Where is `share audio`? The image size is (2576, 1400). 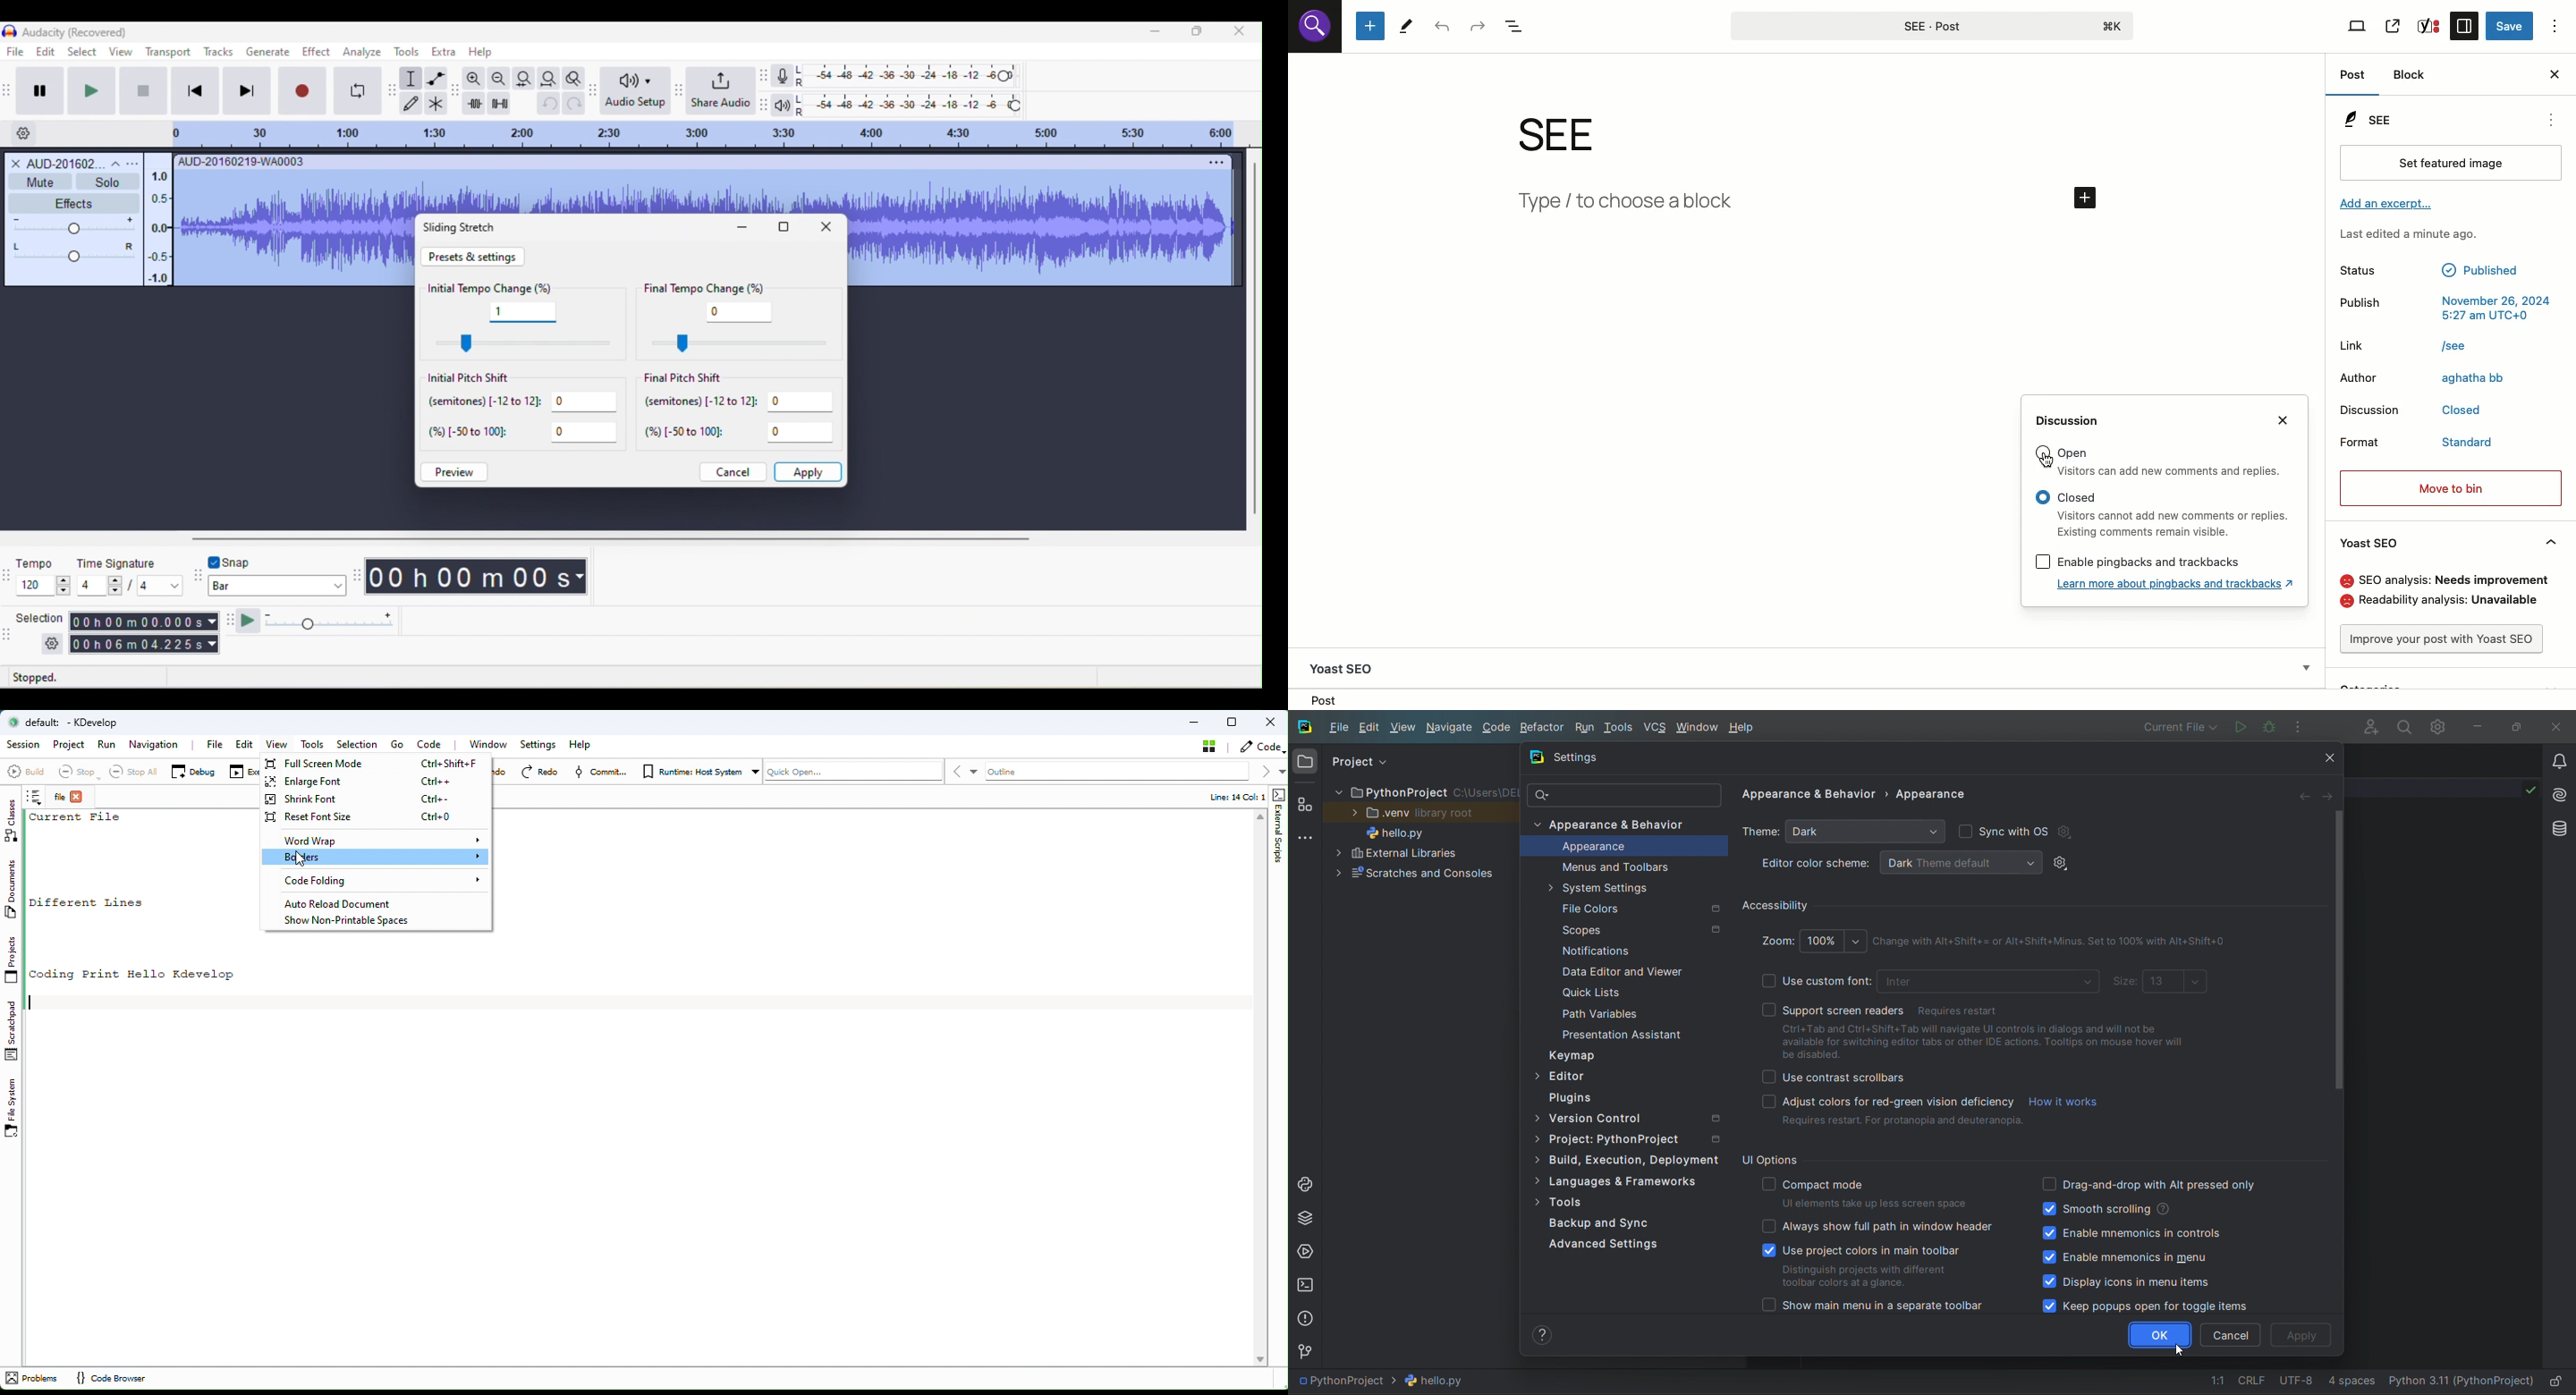
share audio is located at coordinates (721, 89).